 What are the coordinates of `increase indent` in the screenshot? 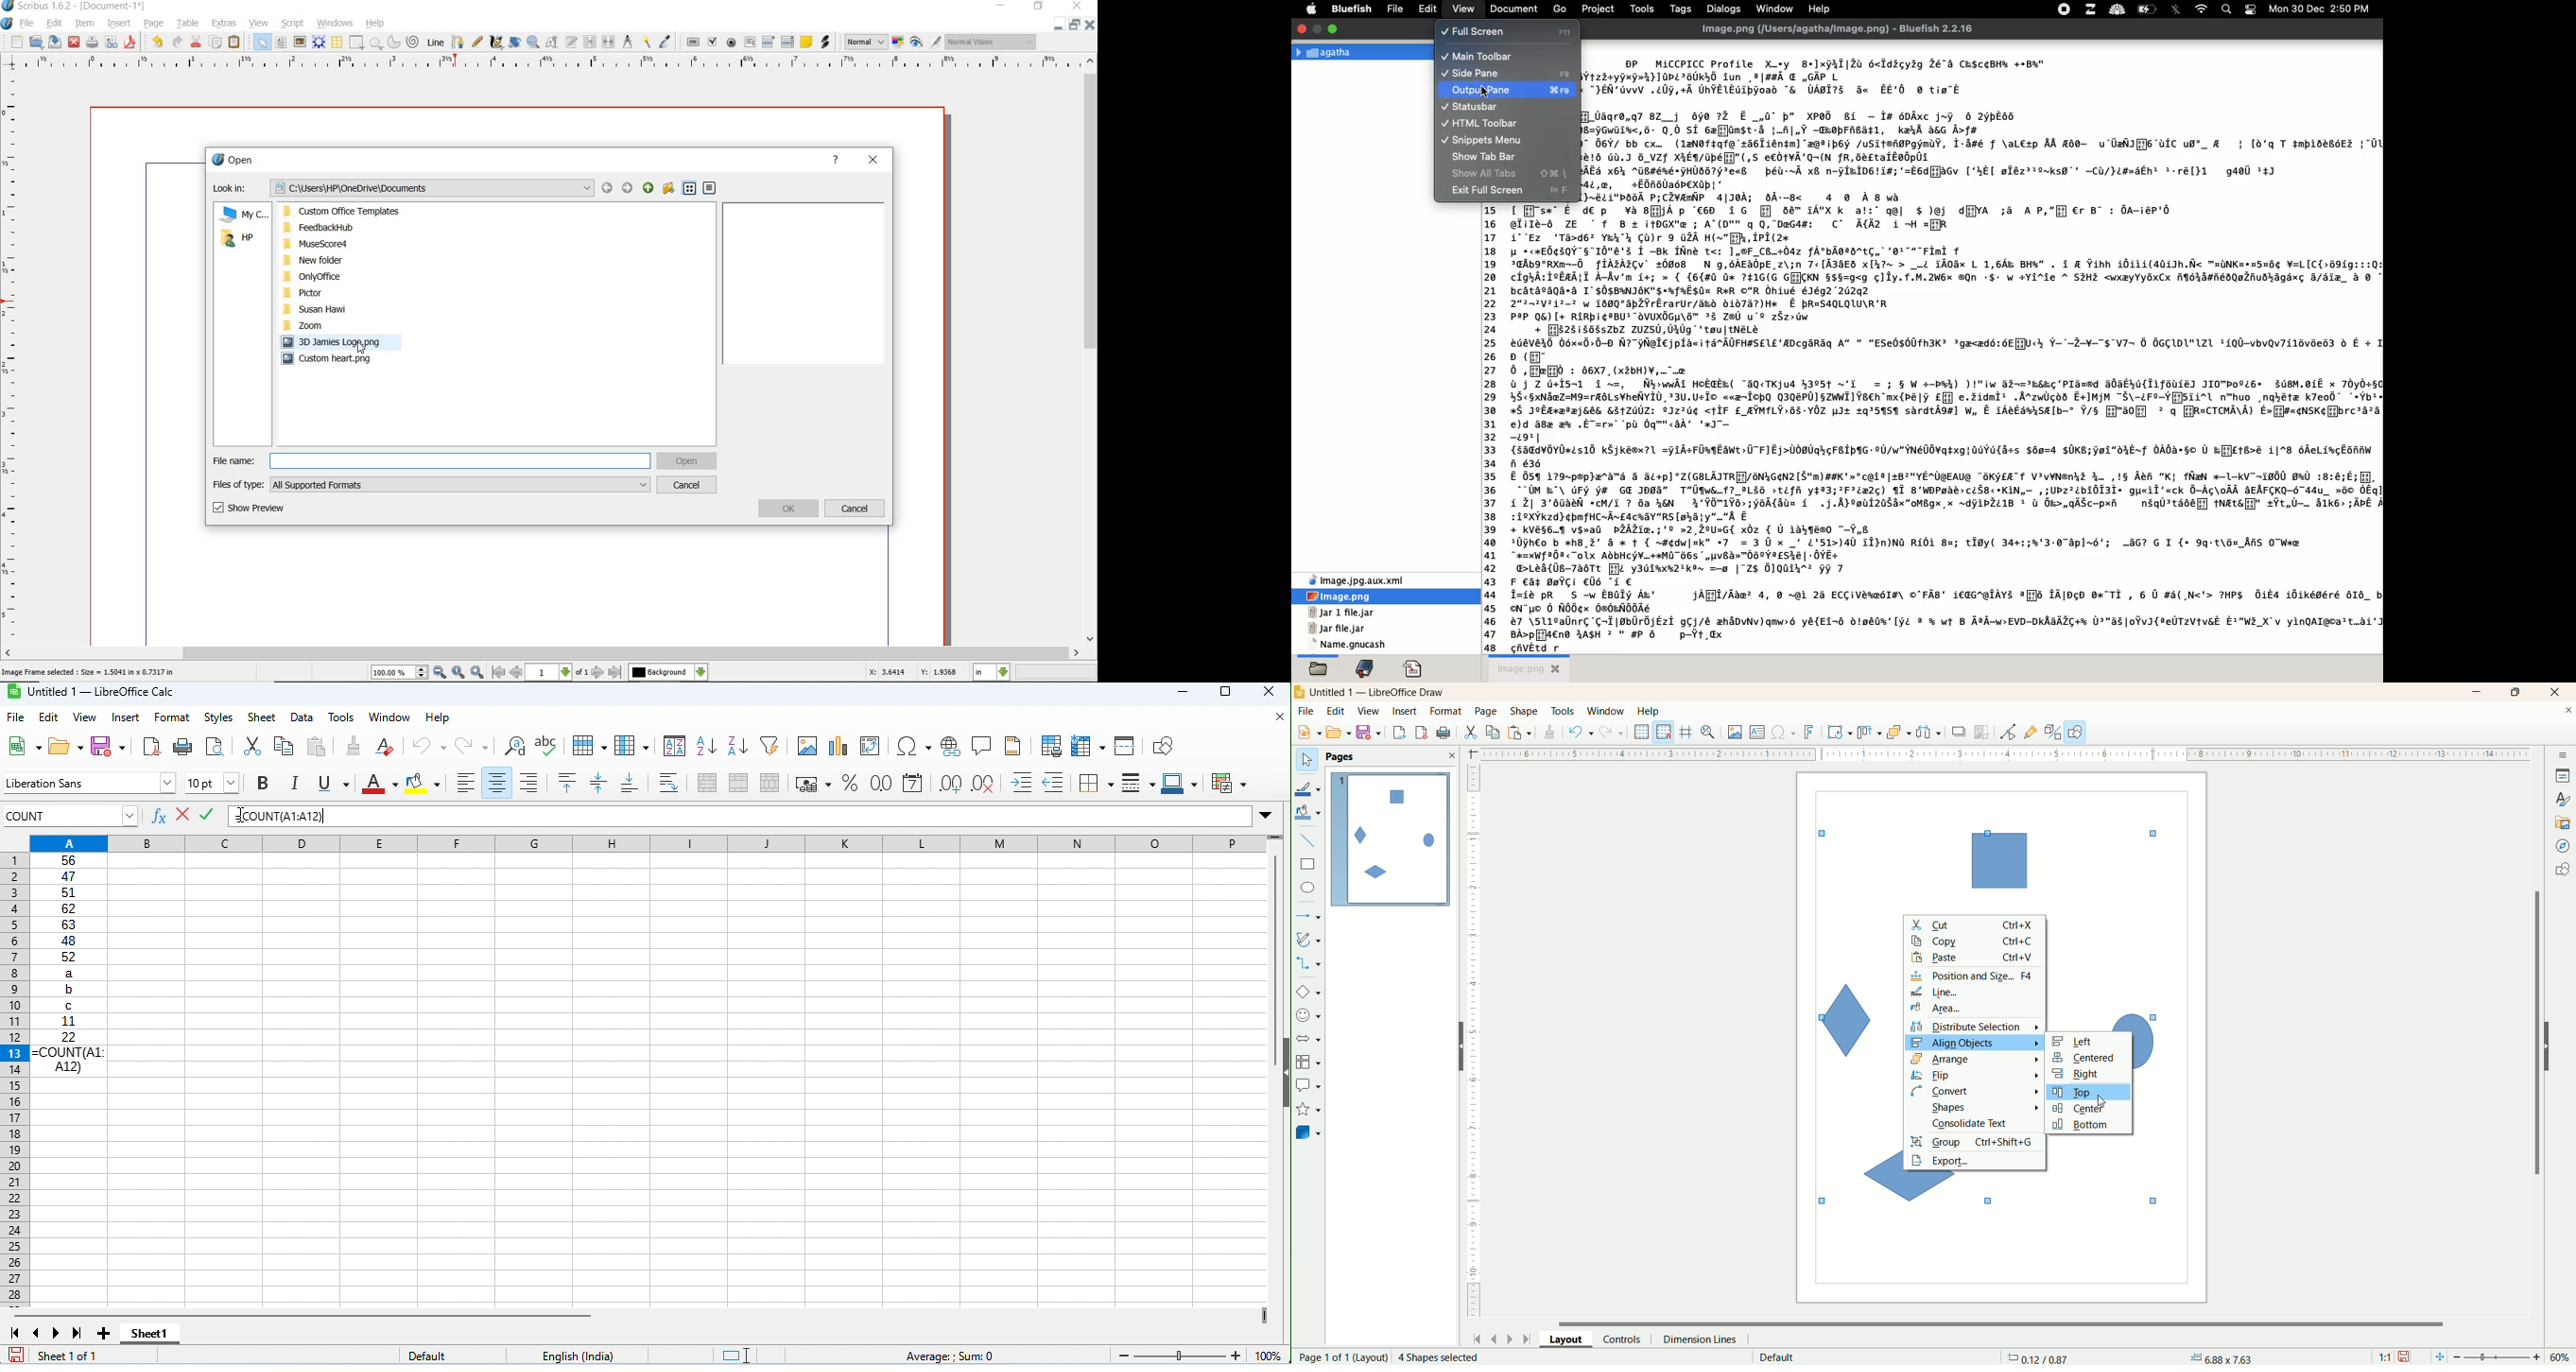 It's located at (1022, 782).